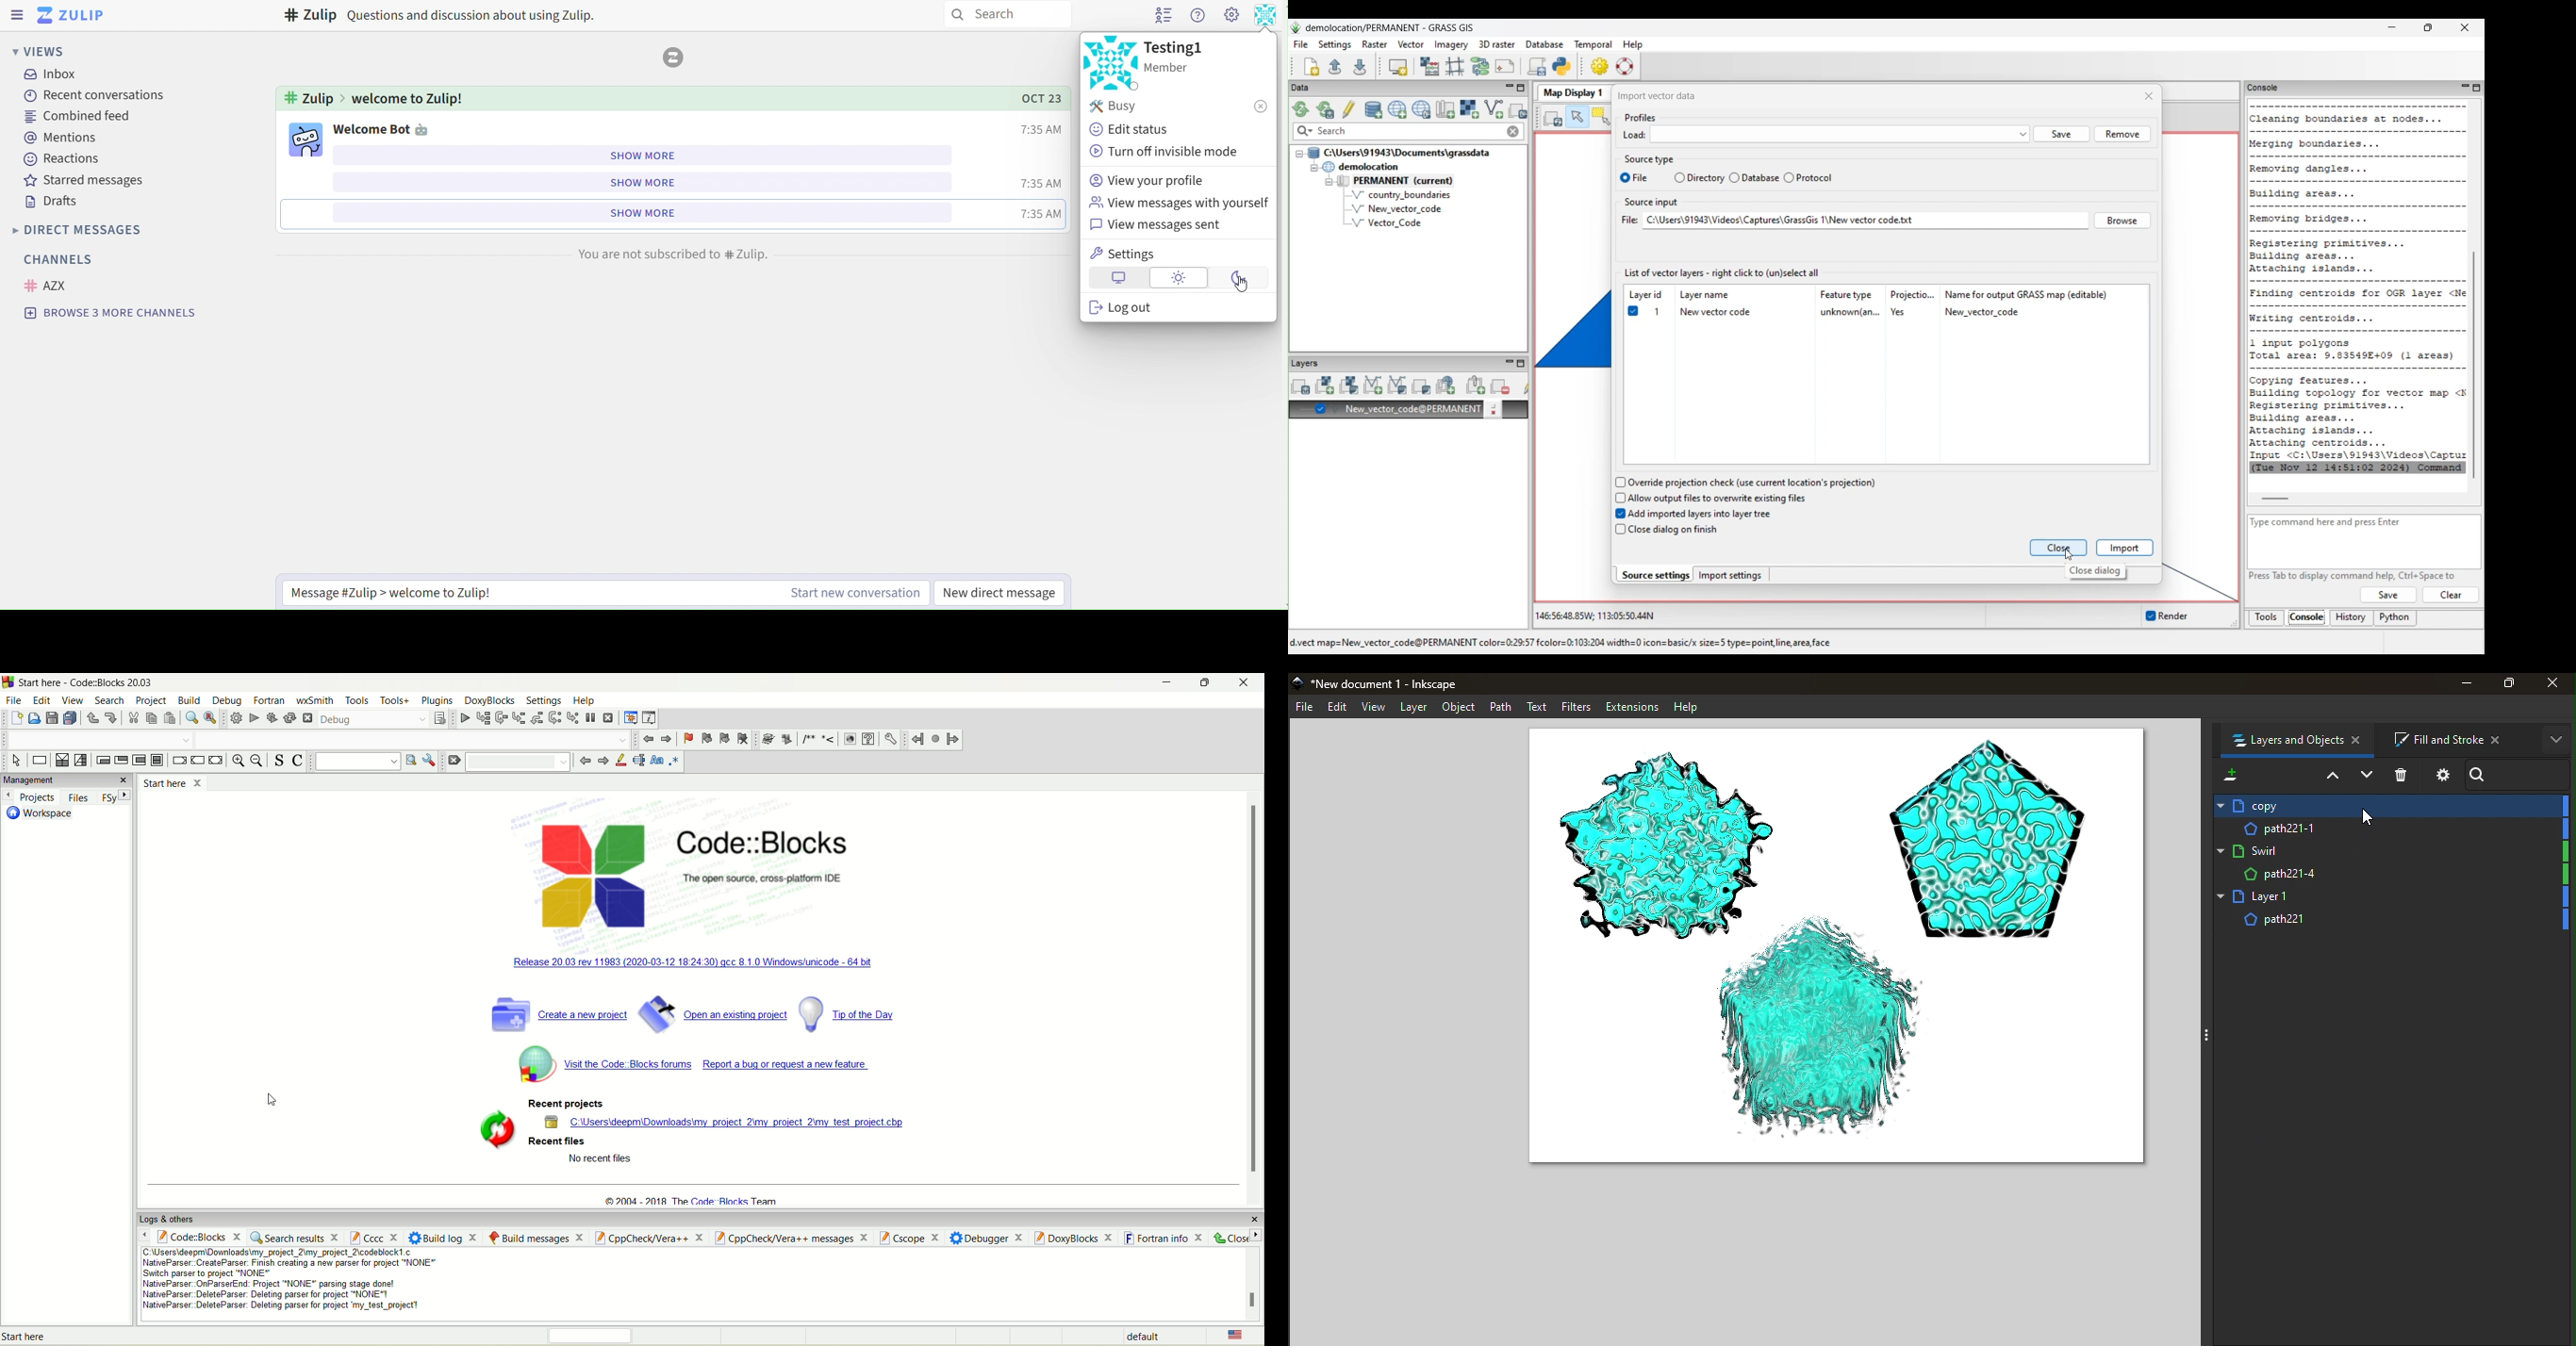  What do you see at coordinates (868, 740) in the screenshot?
I see `CHM` at bounding box center [868, 740].